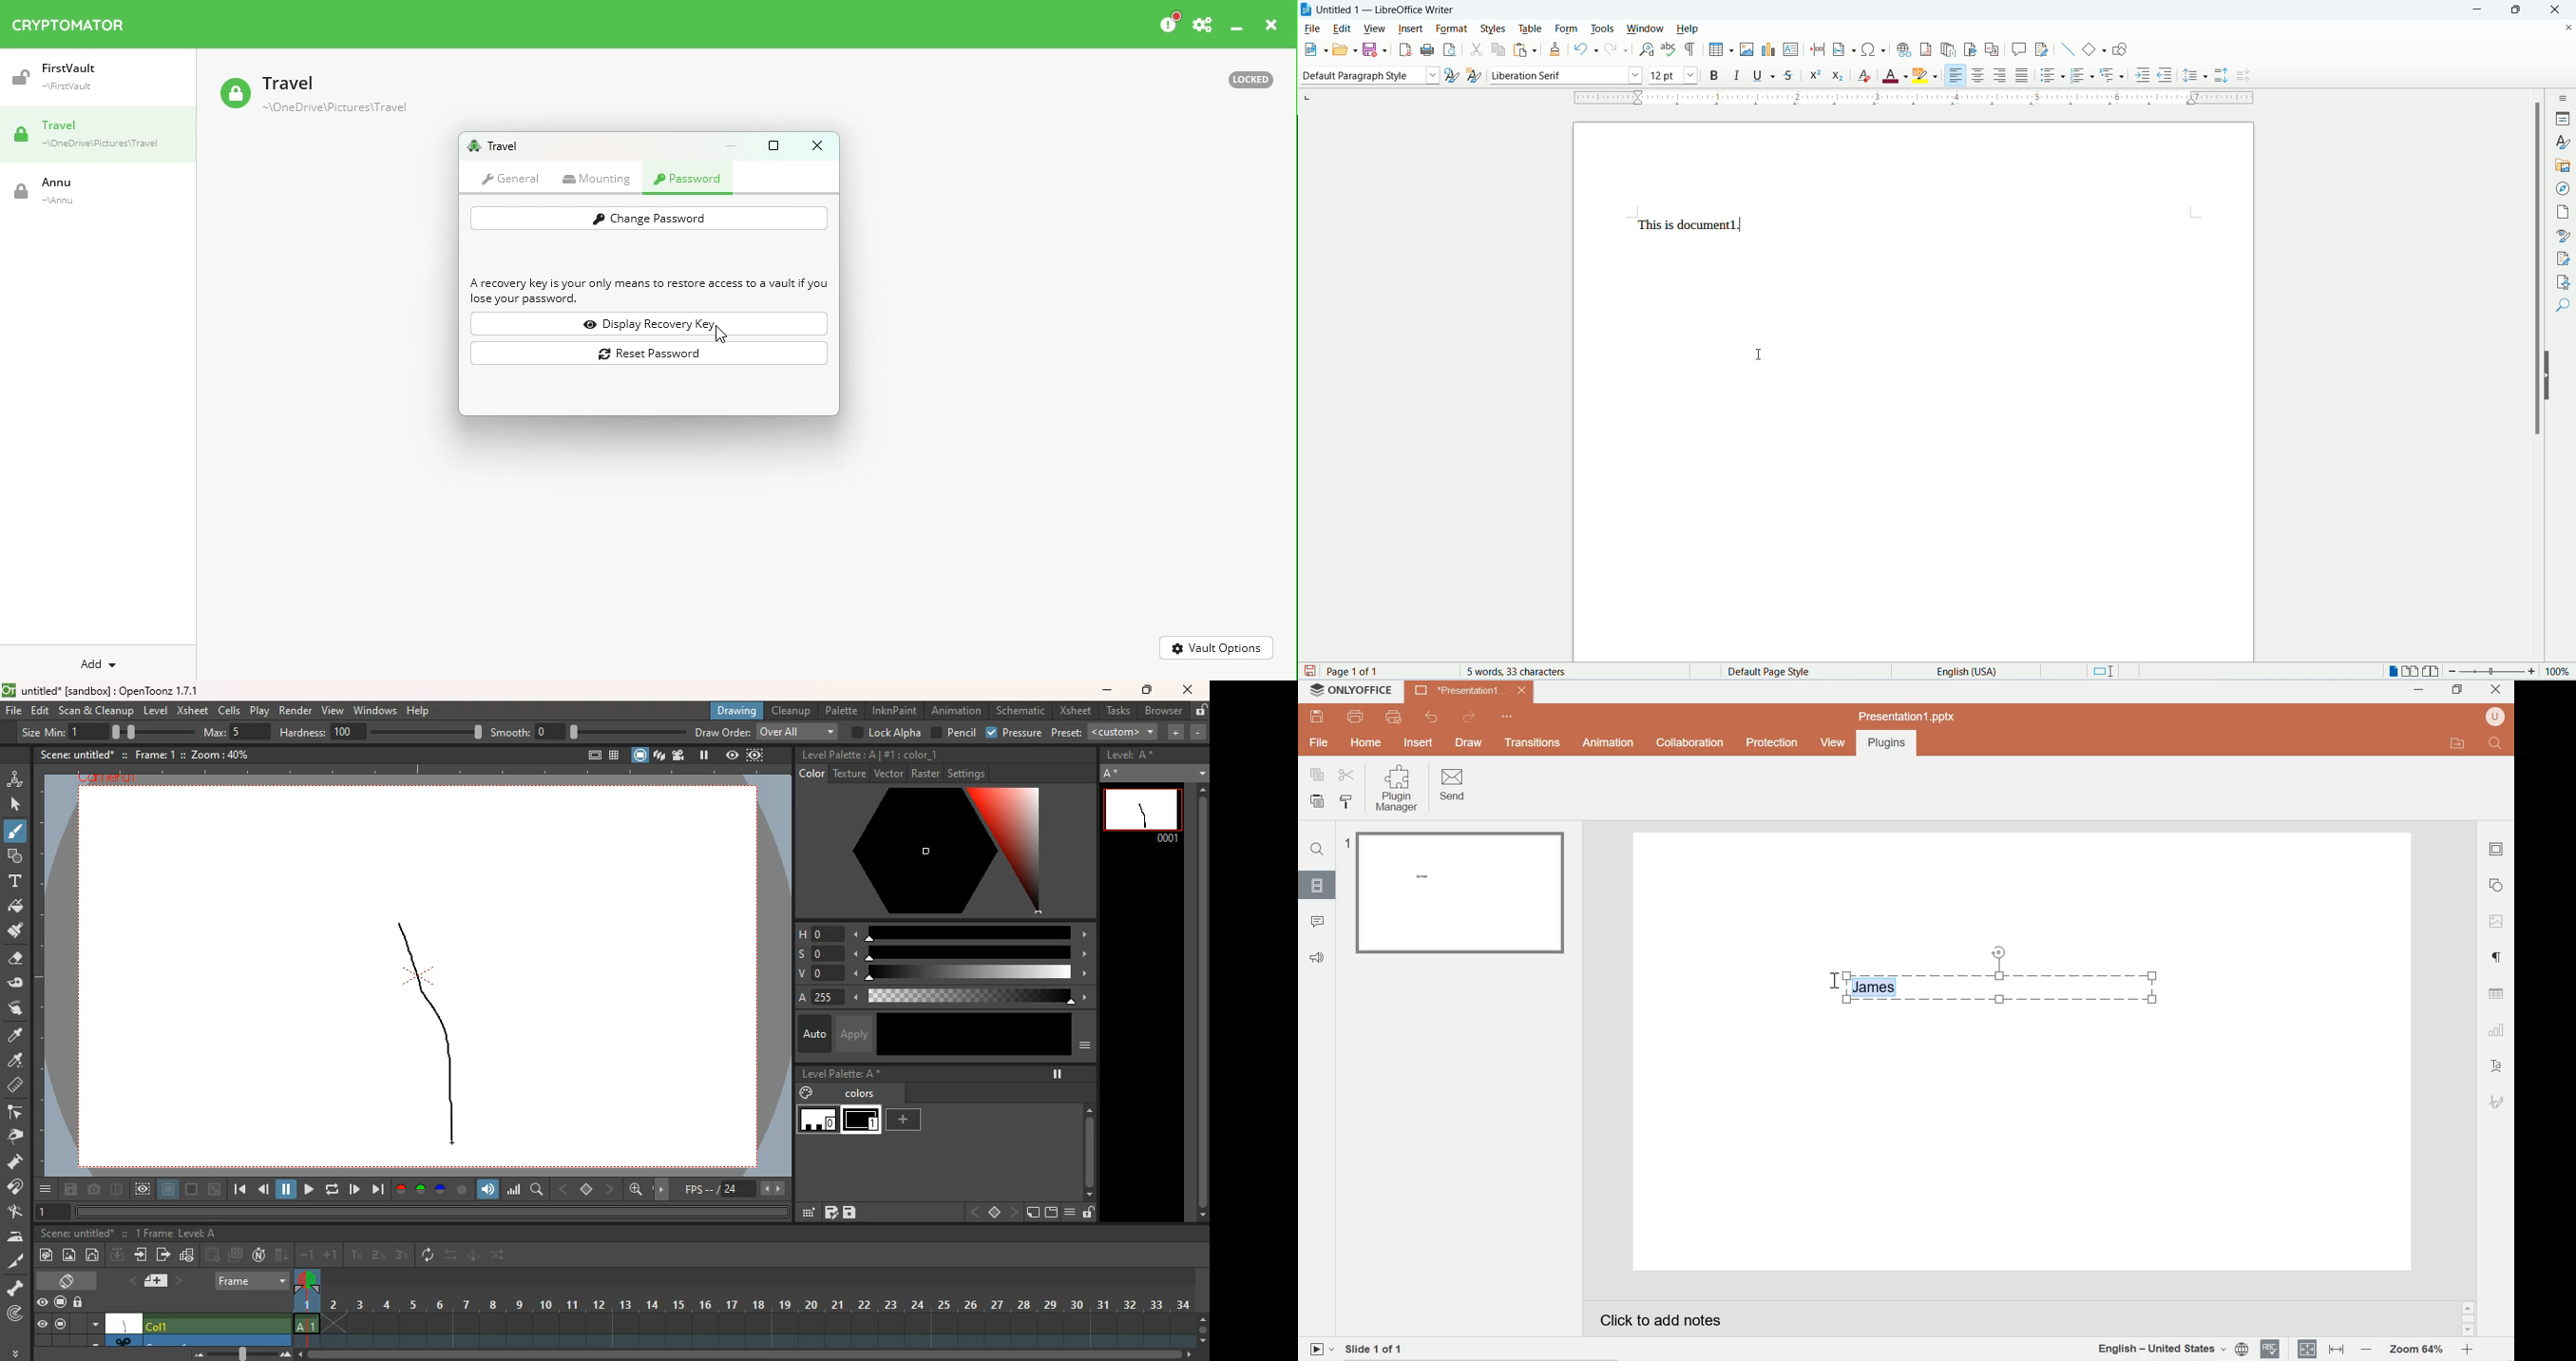  Describe the element at coordinates (587, 753) in the screenshot. I see `full screen` at that location.